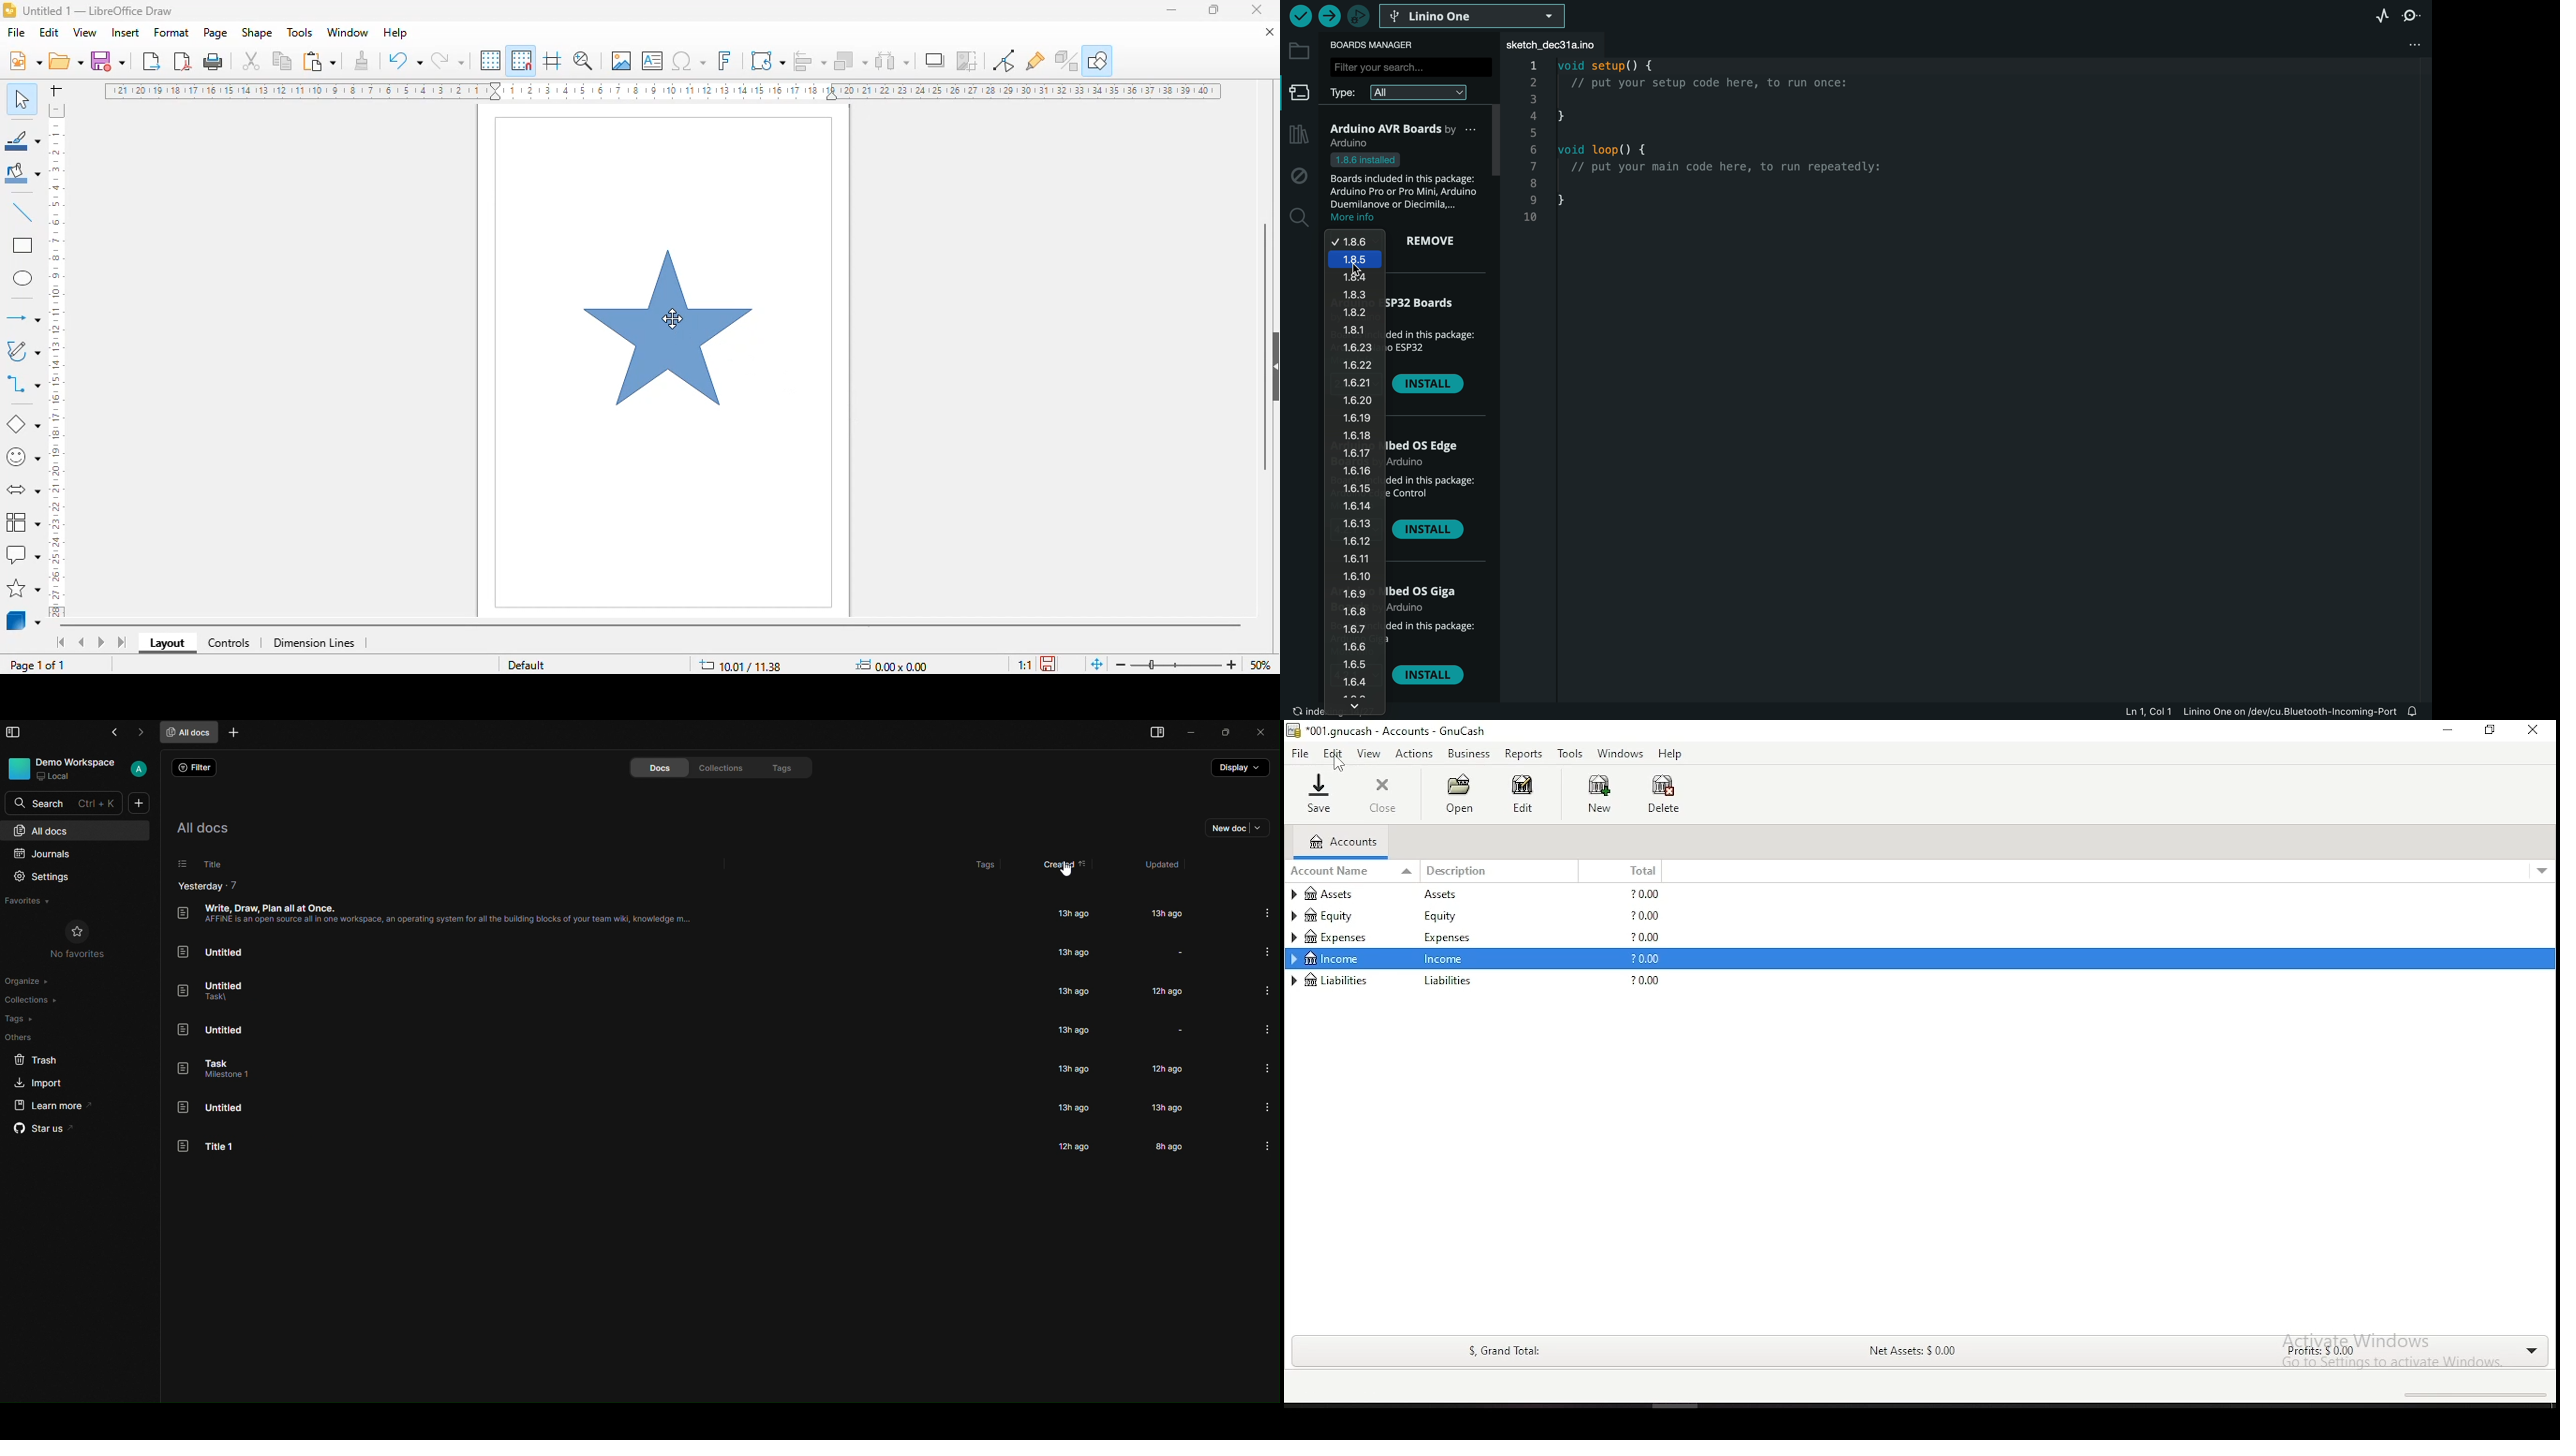 The height and width of the screenshot is (1456, 2576). I want to click on select at least three objects to distribute, so click(892, 60).